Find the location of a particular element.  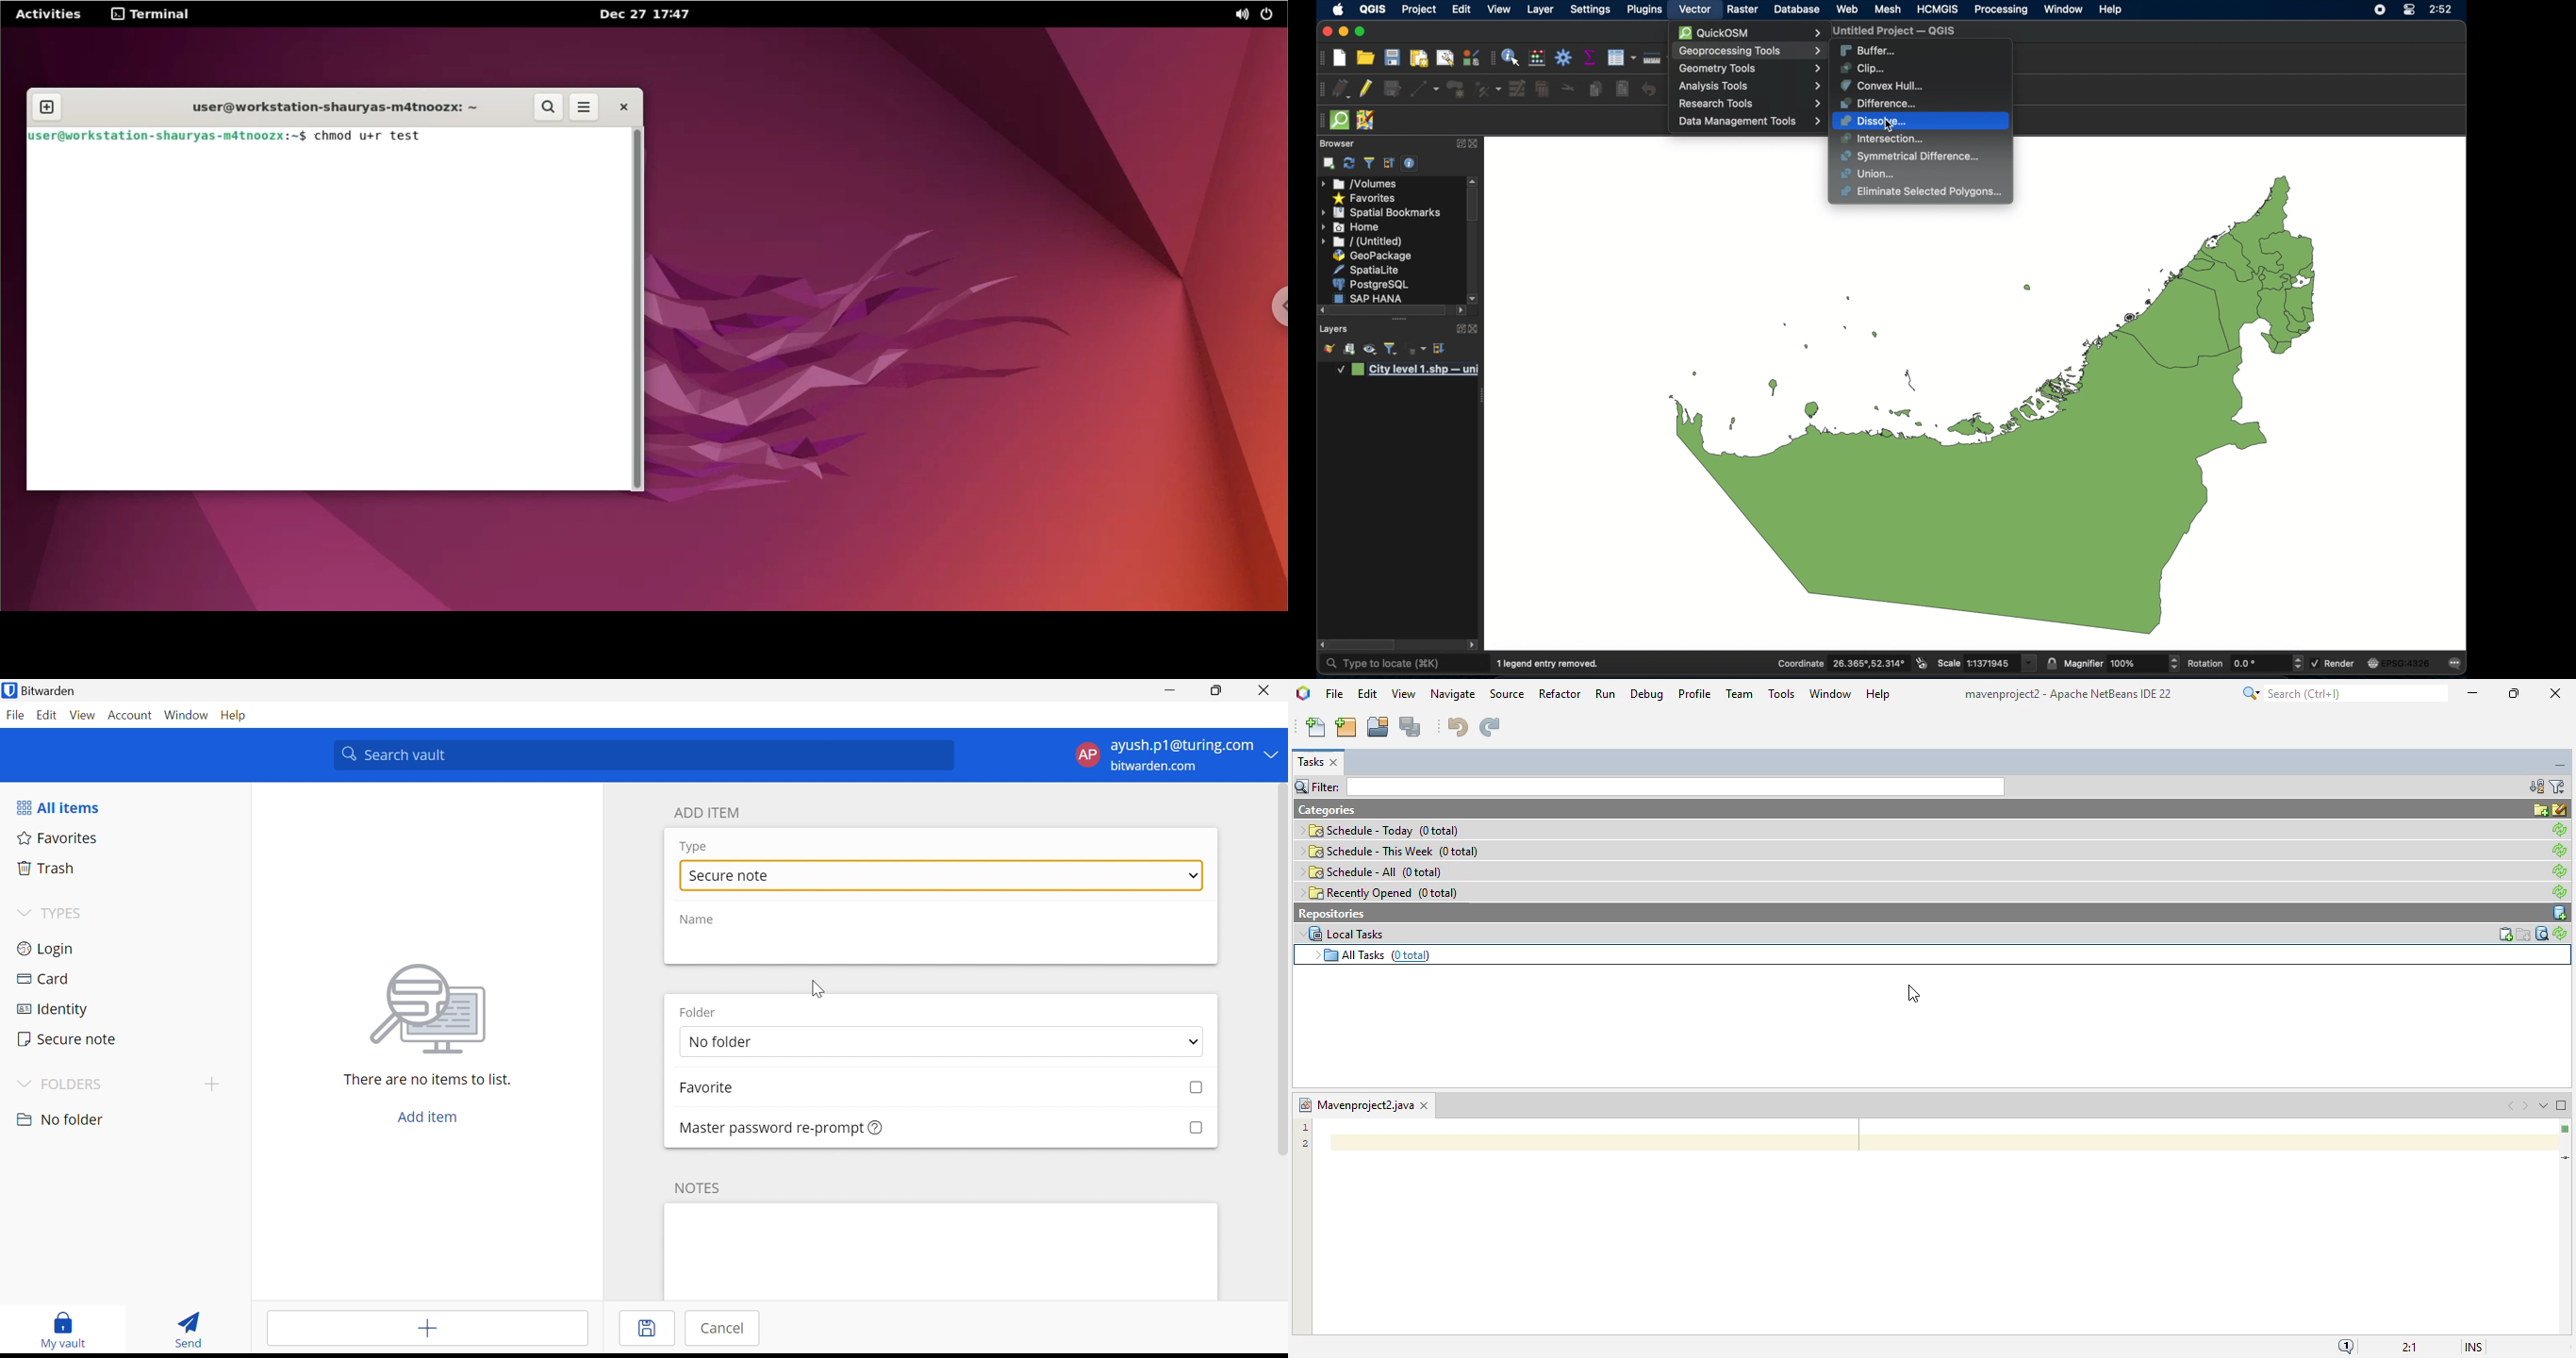

new project is located at coordinates (1340, 58).